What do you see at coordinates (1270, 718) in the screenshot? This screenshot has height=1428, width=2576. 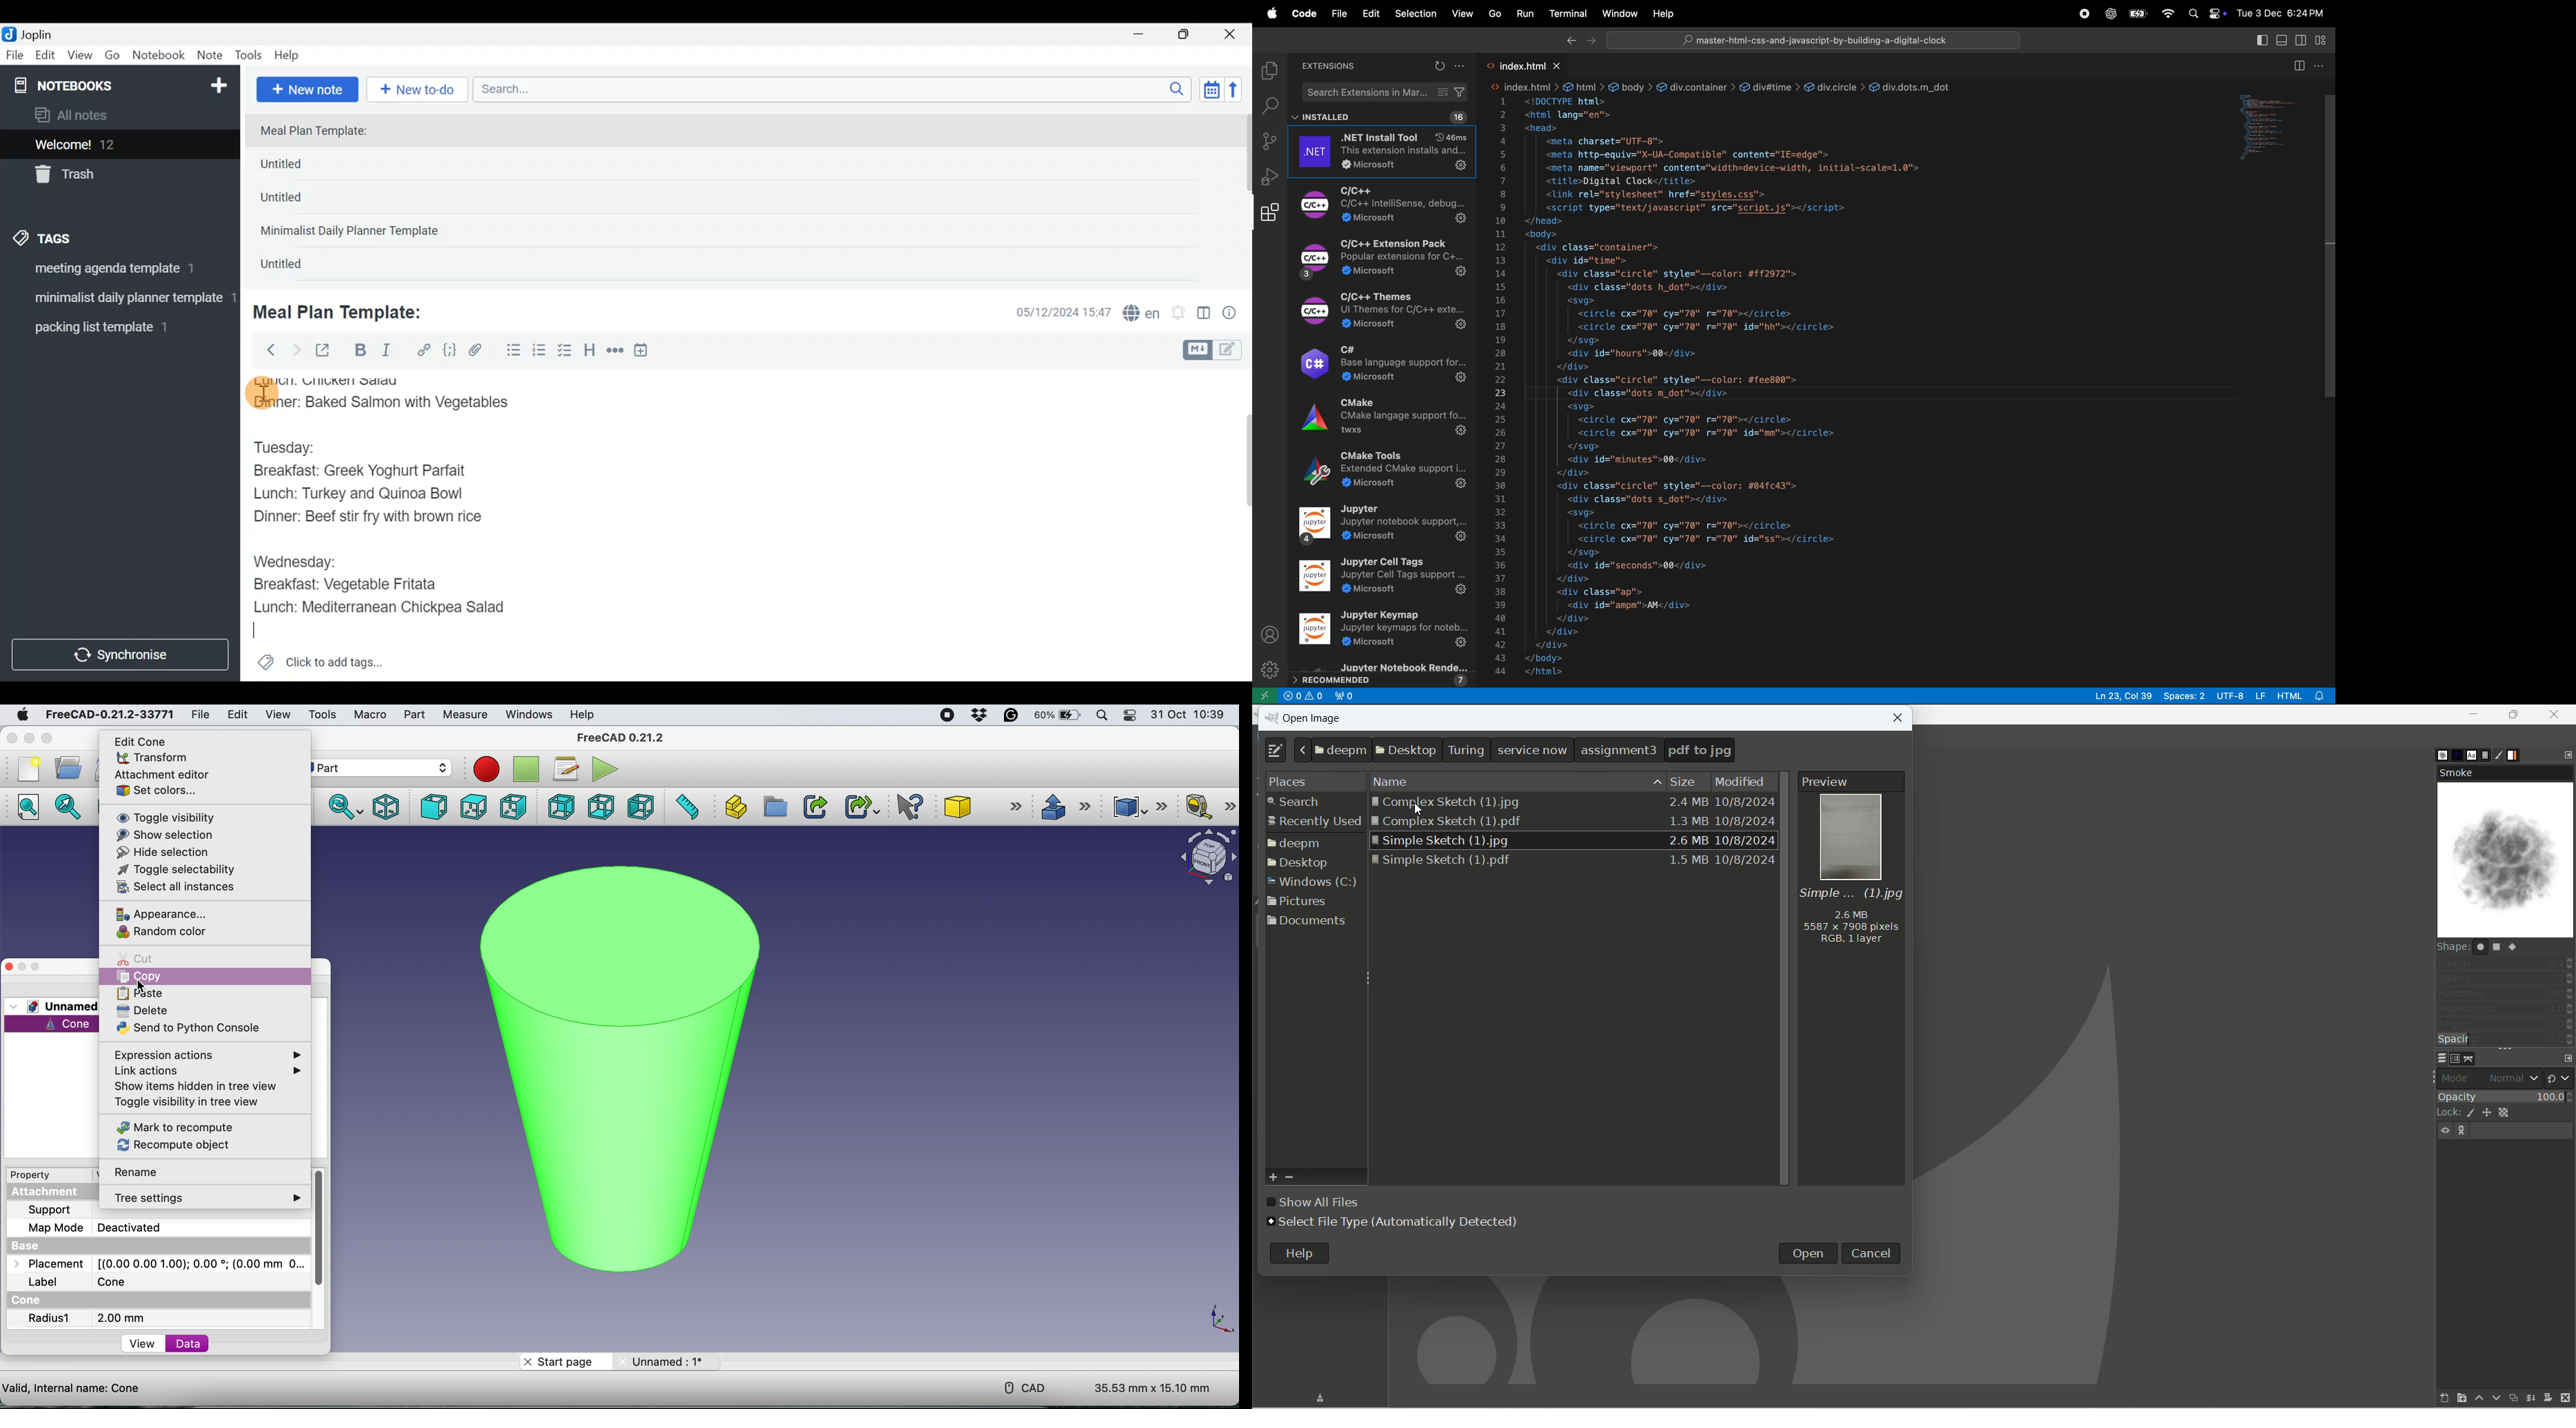 I see `logo` at bounding box center [1270, 718].